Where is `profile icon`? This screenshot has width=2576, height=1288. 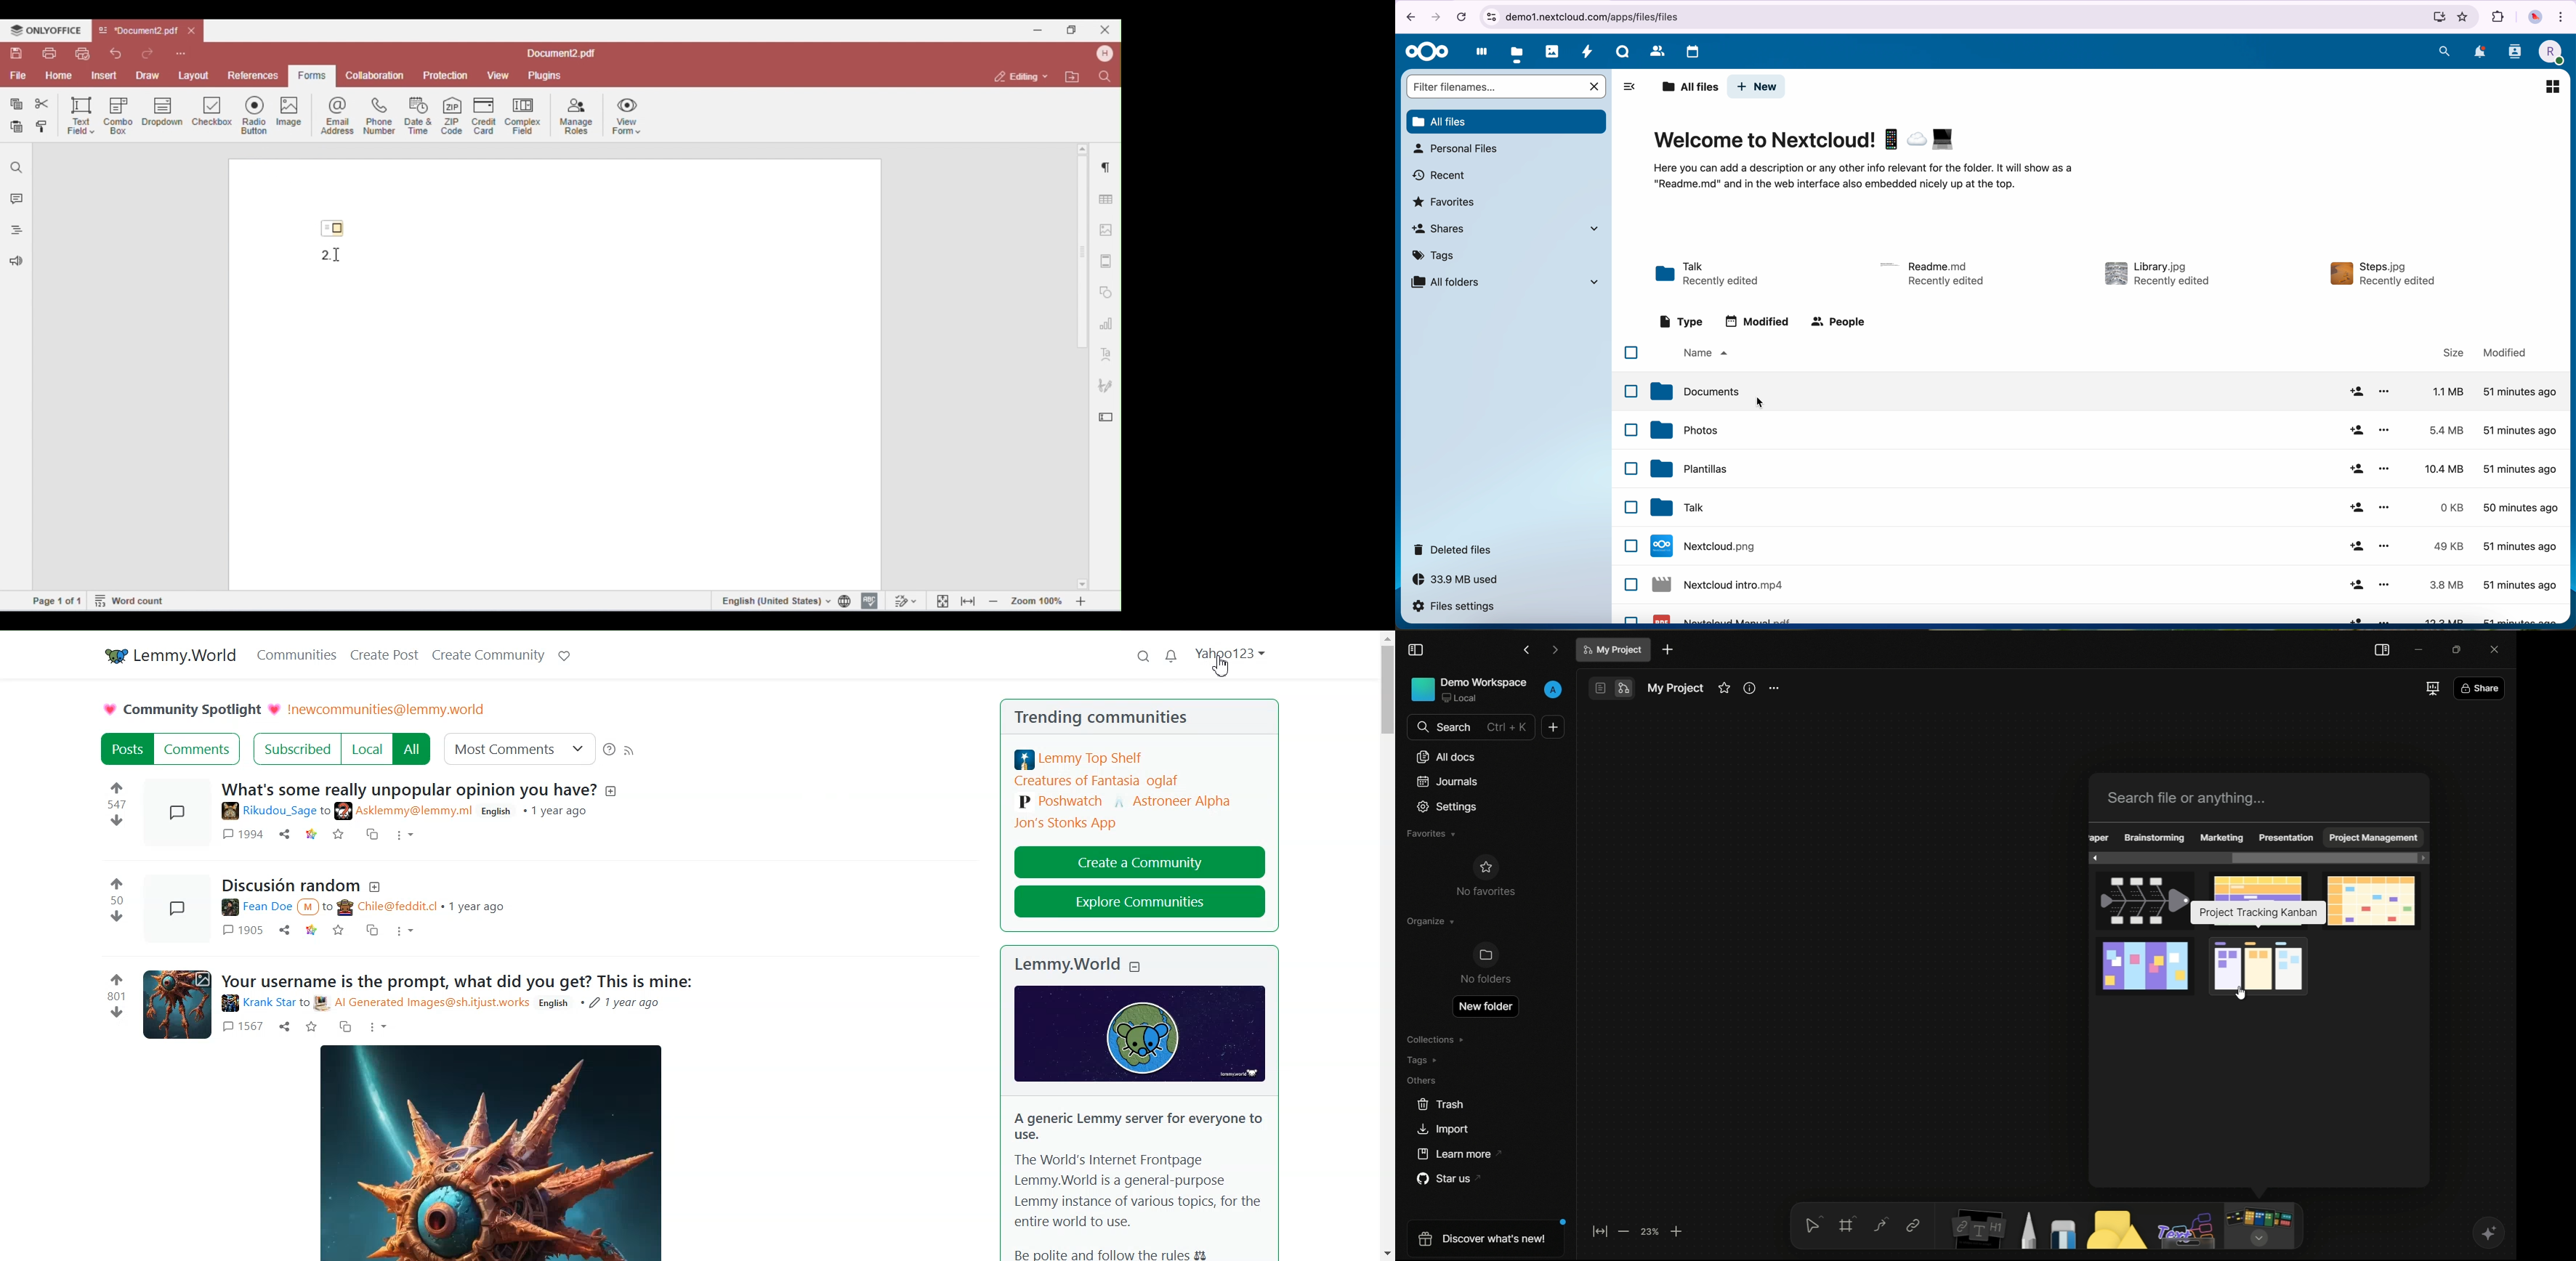 profile icon is located at coordinates (1554, 688).